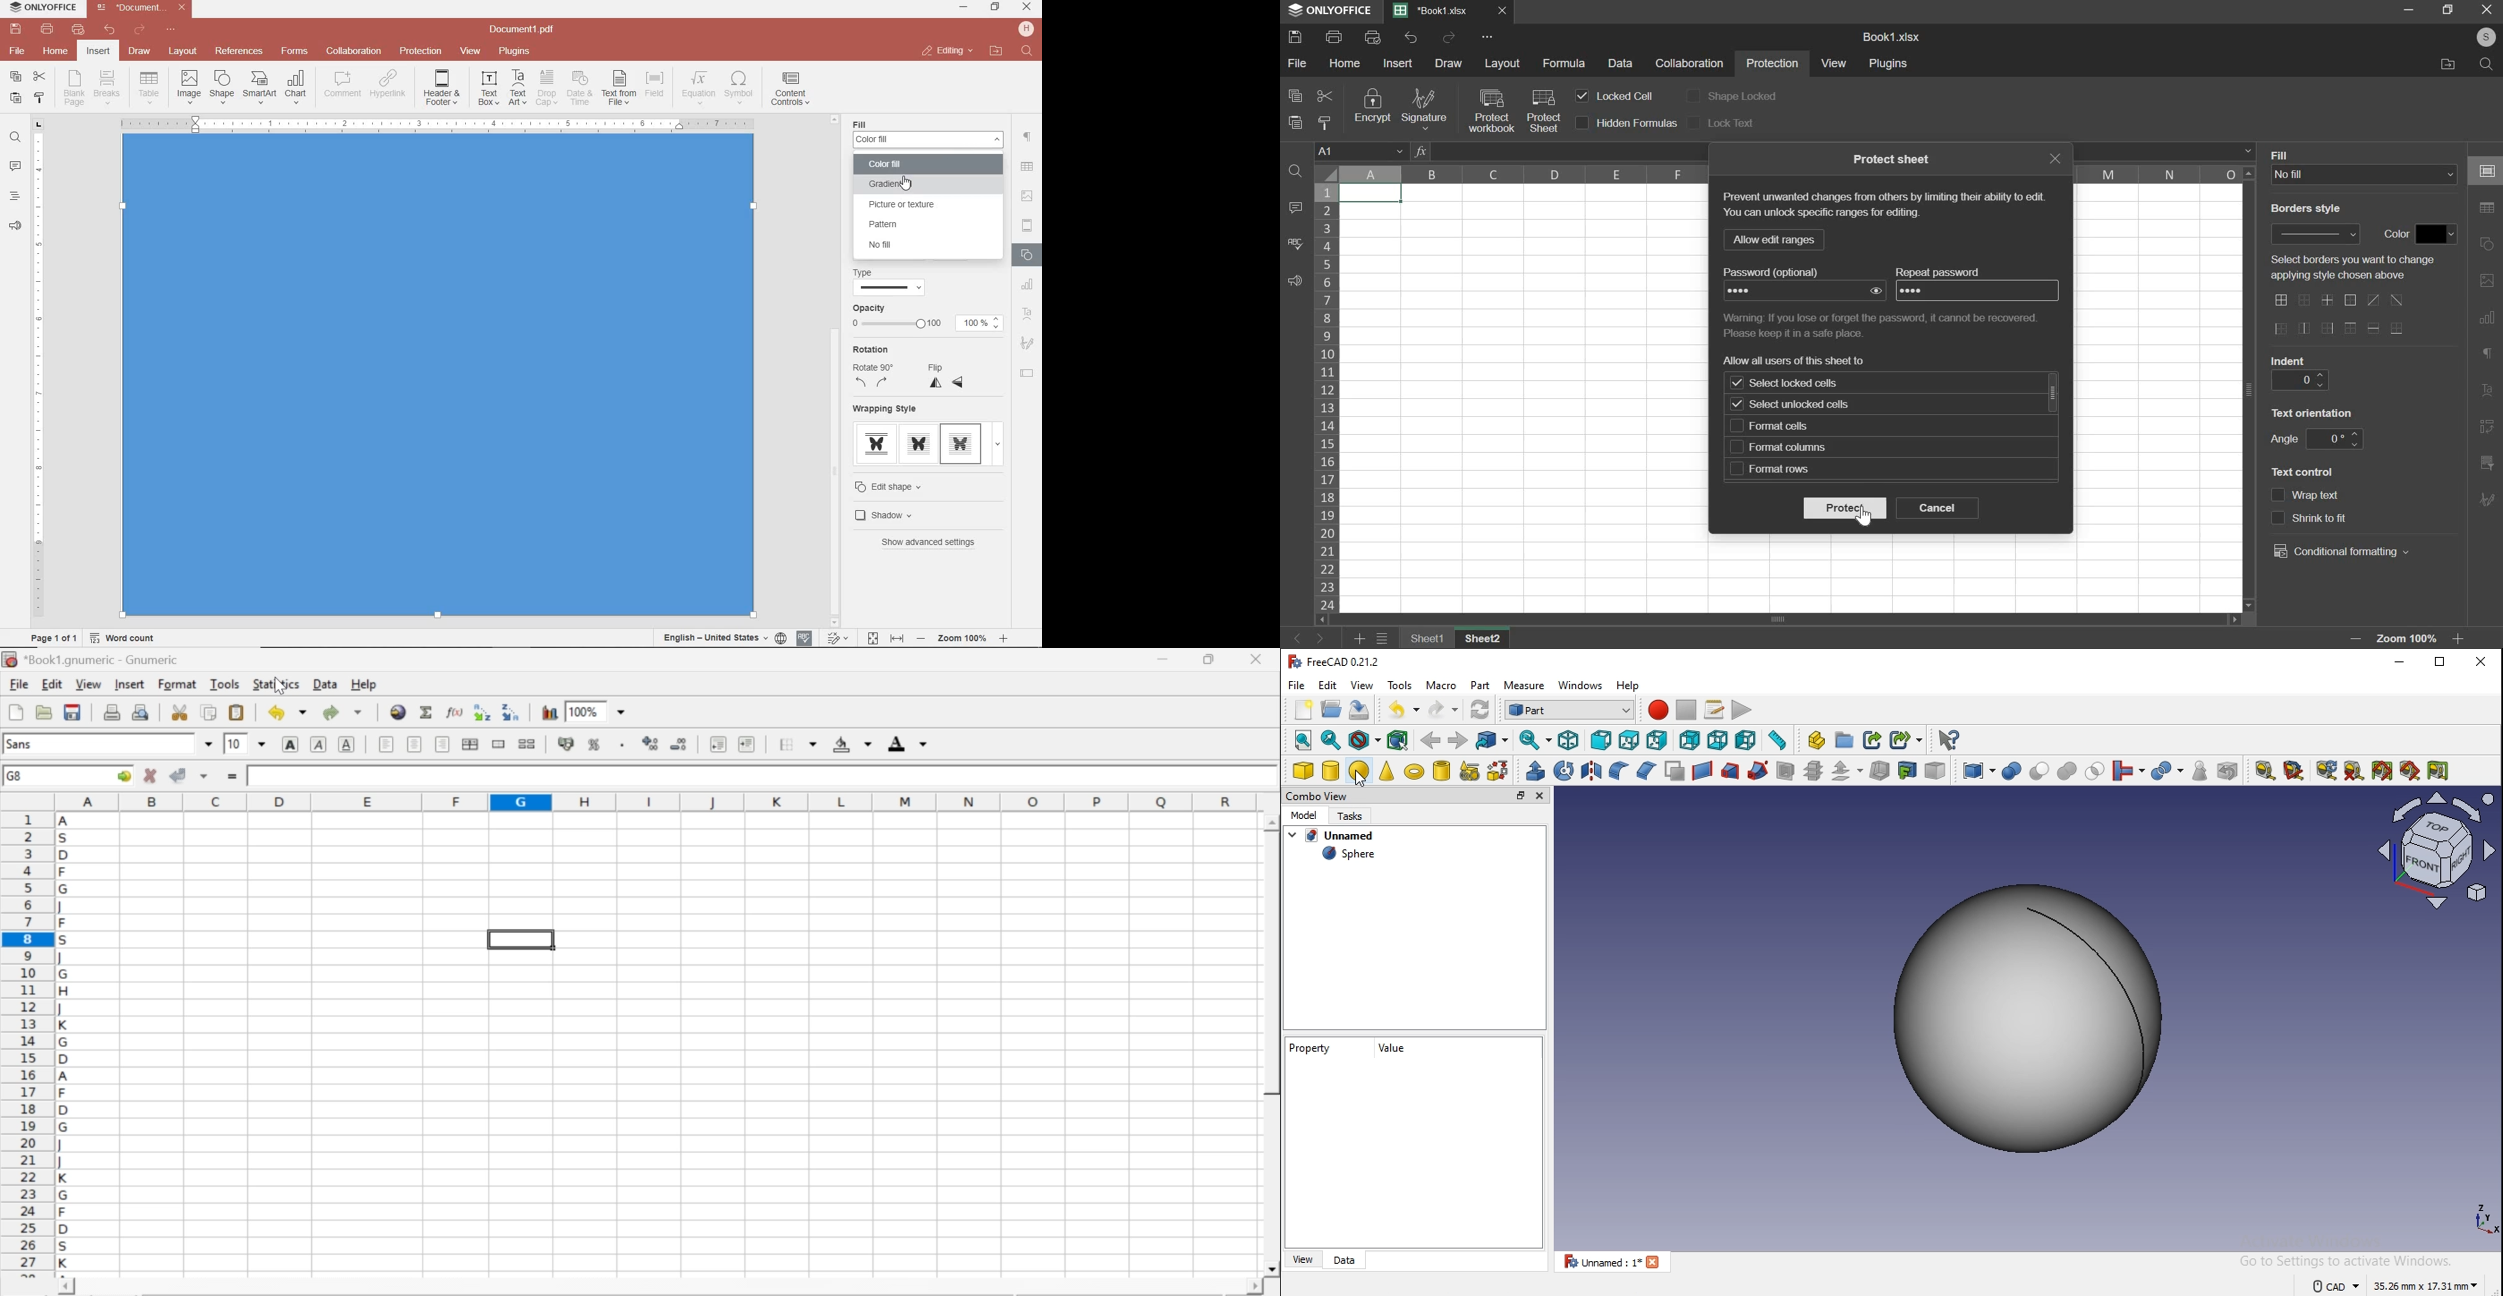 The image size is (2520, 1316). Describe the element at coordinates (1362, 684) in the screenshot. I see `view` at that location.